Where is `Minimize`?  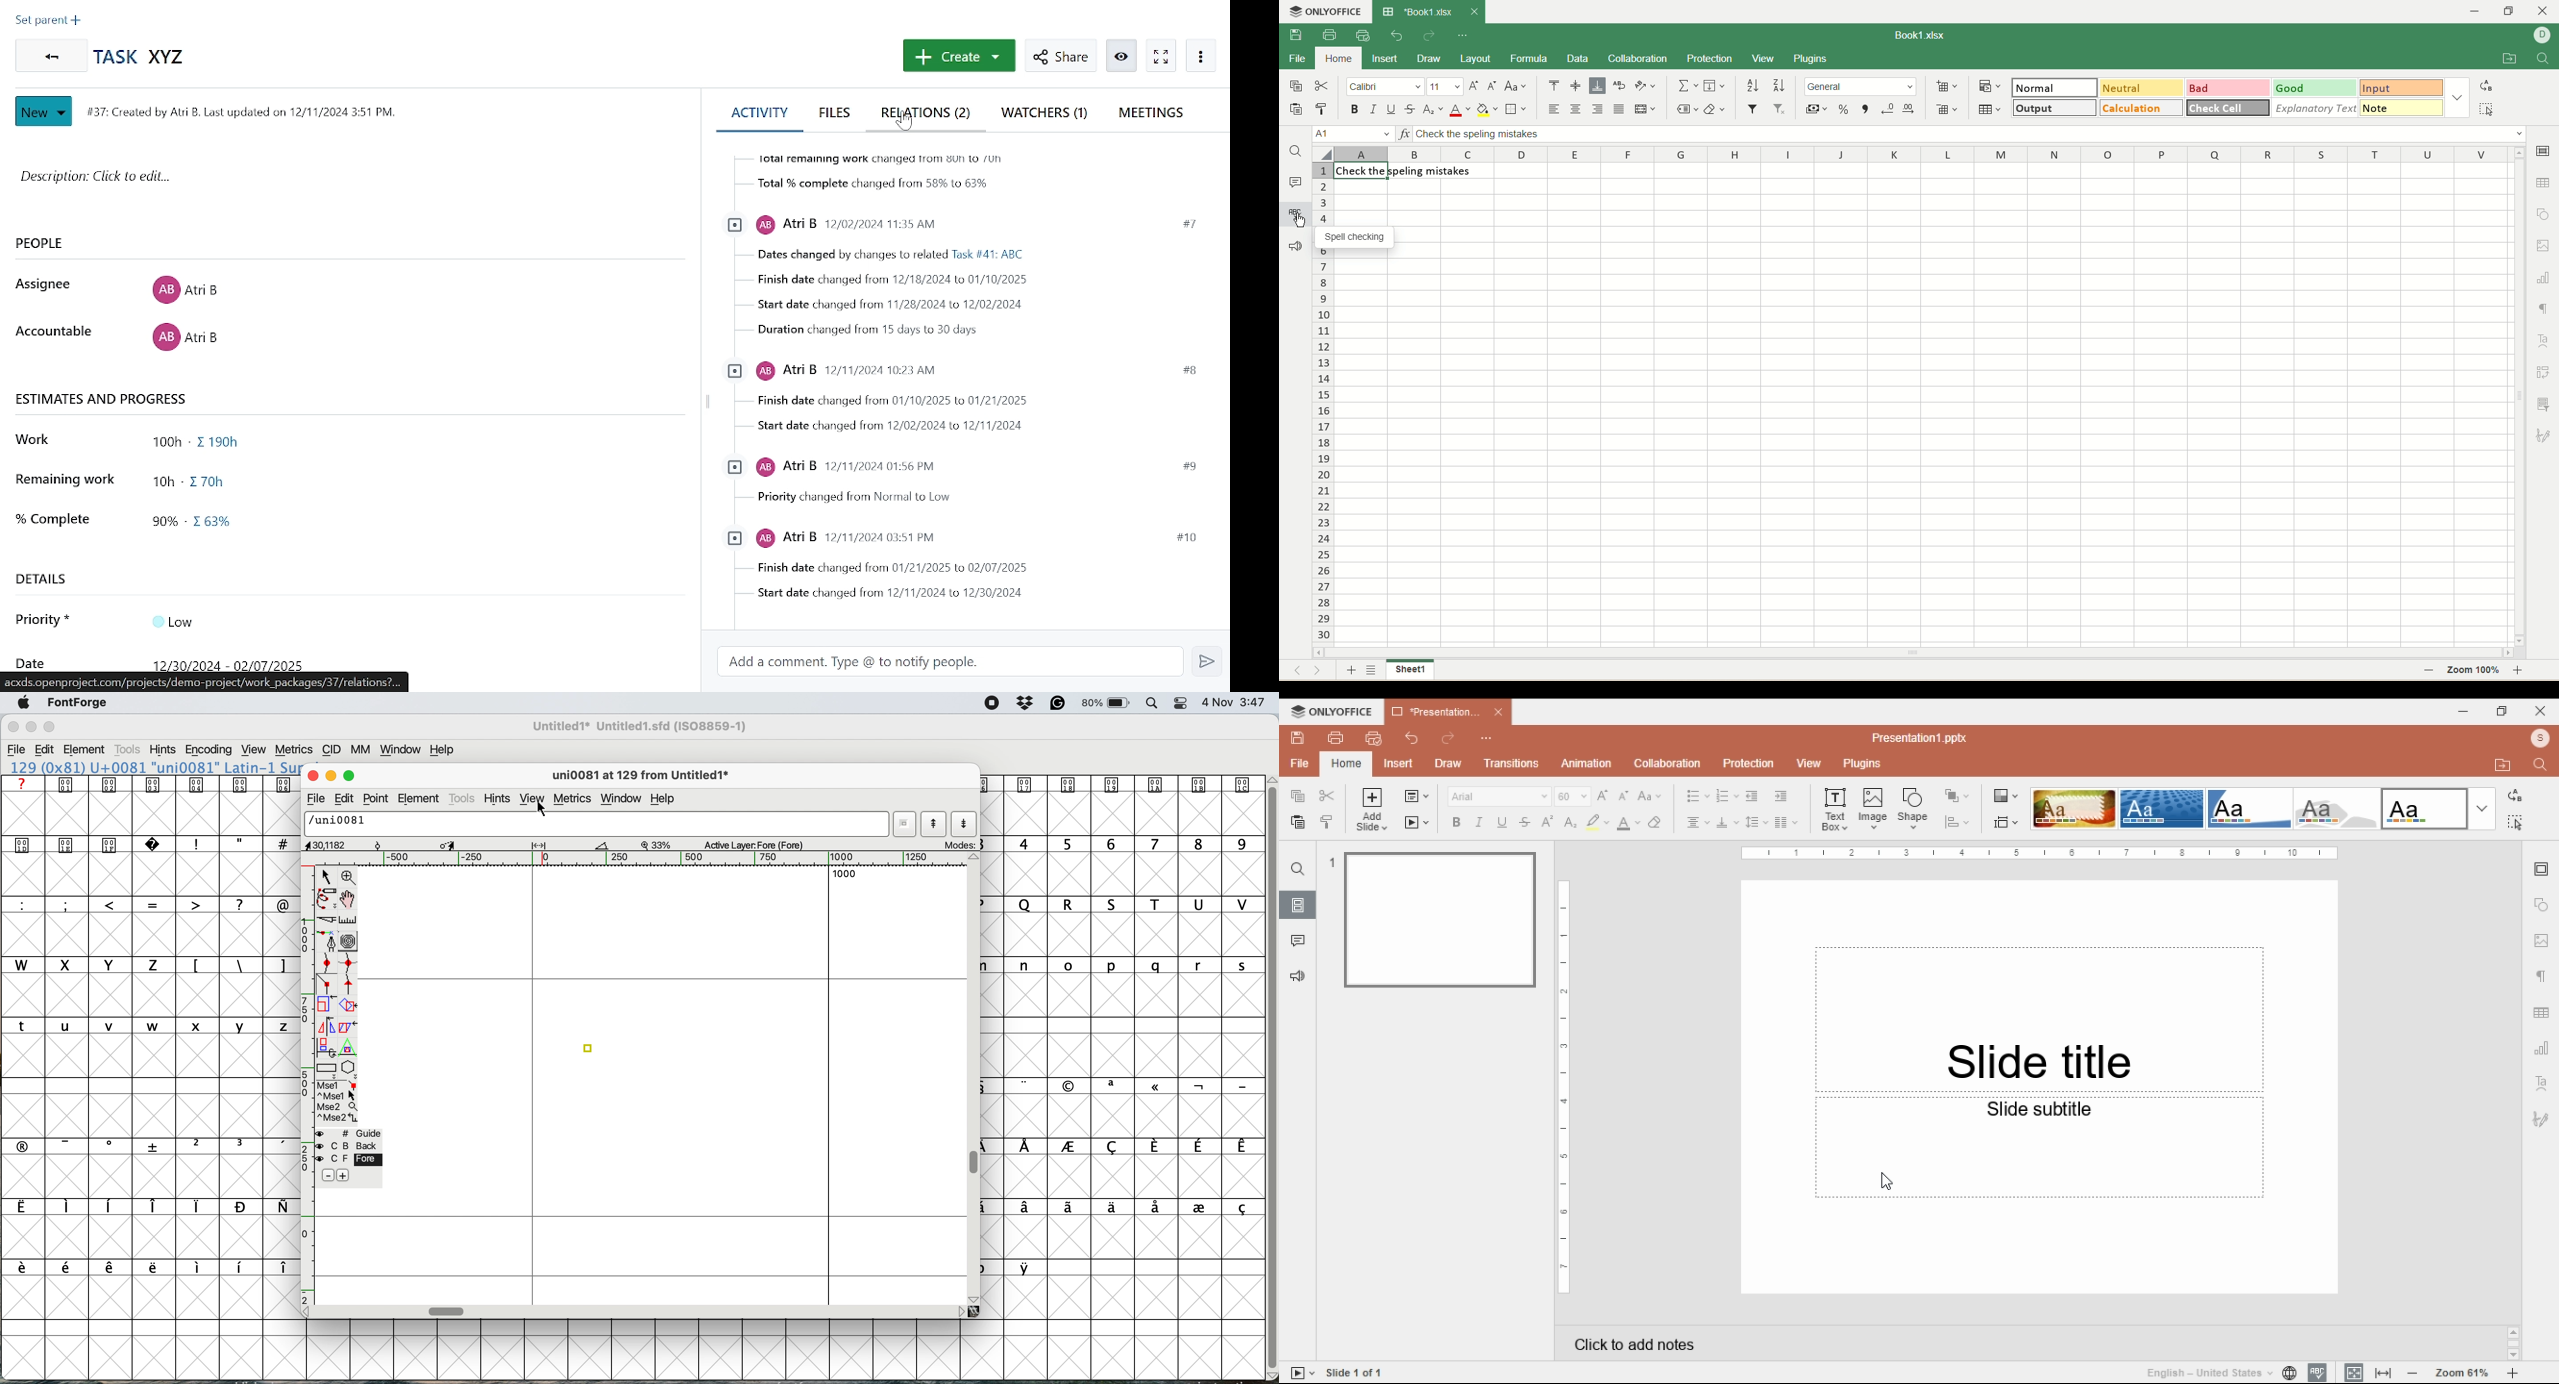 Minimize is located at coordinates (32, 727).